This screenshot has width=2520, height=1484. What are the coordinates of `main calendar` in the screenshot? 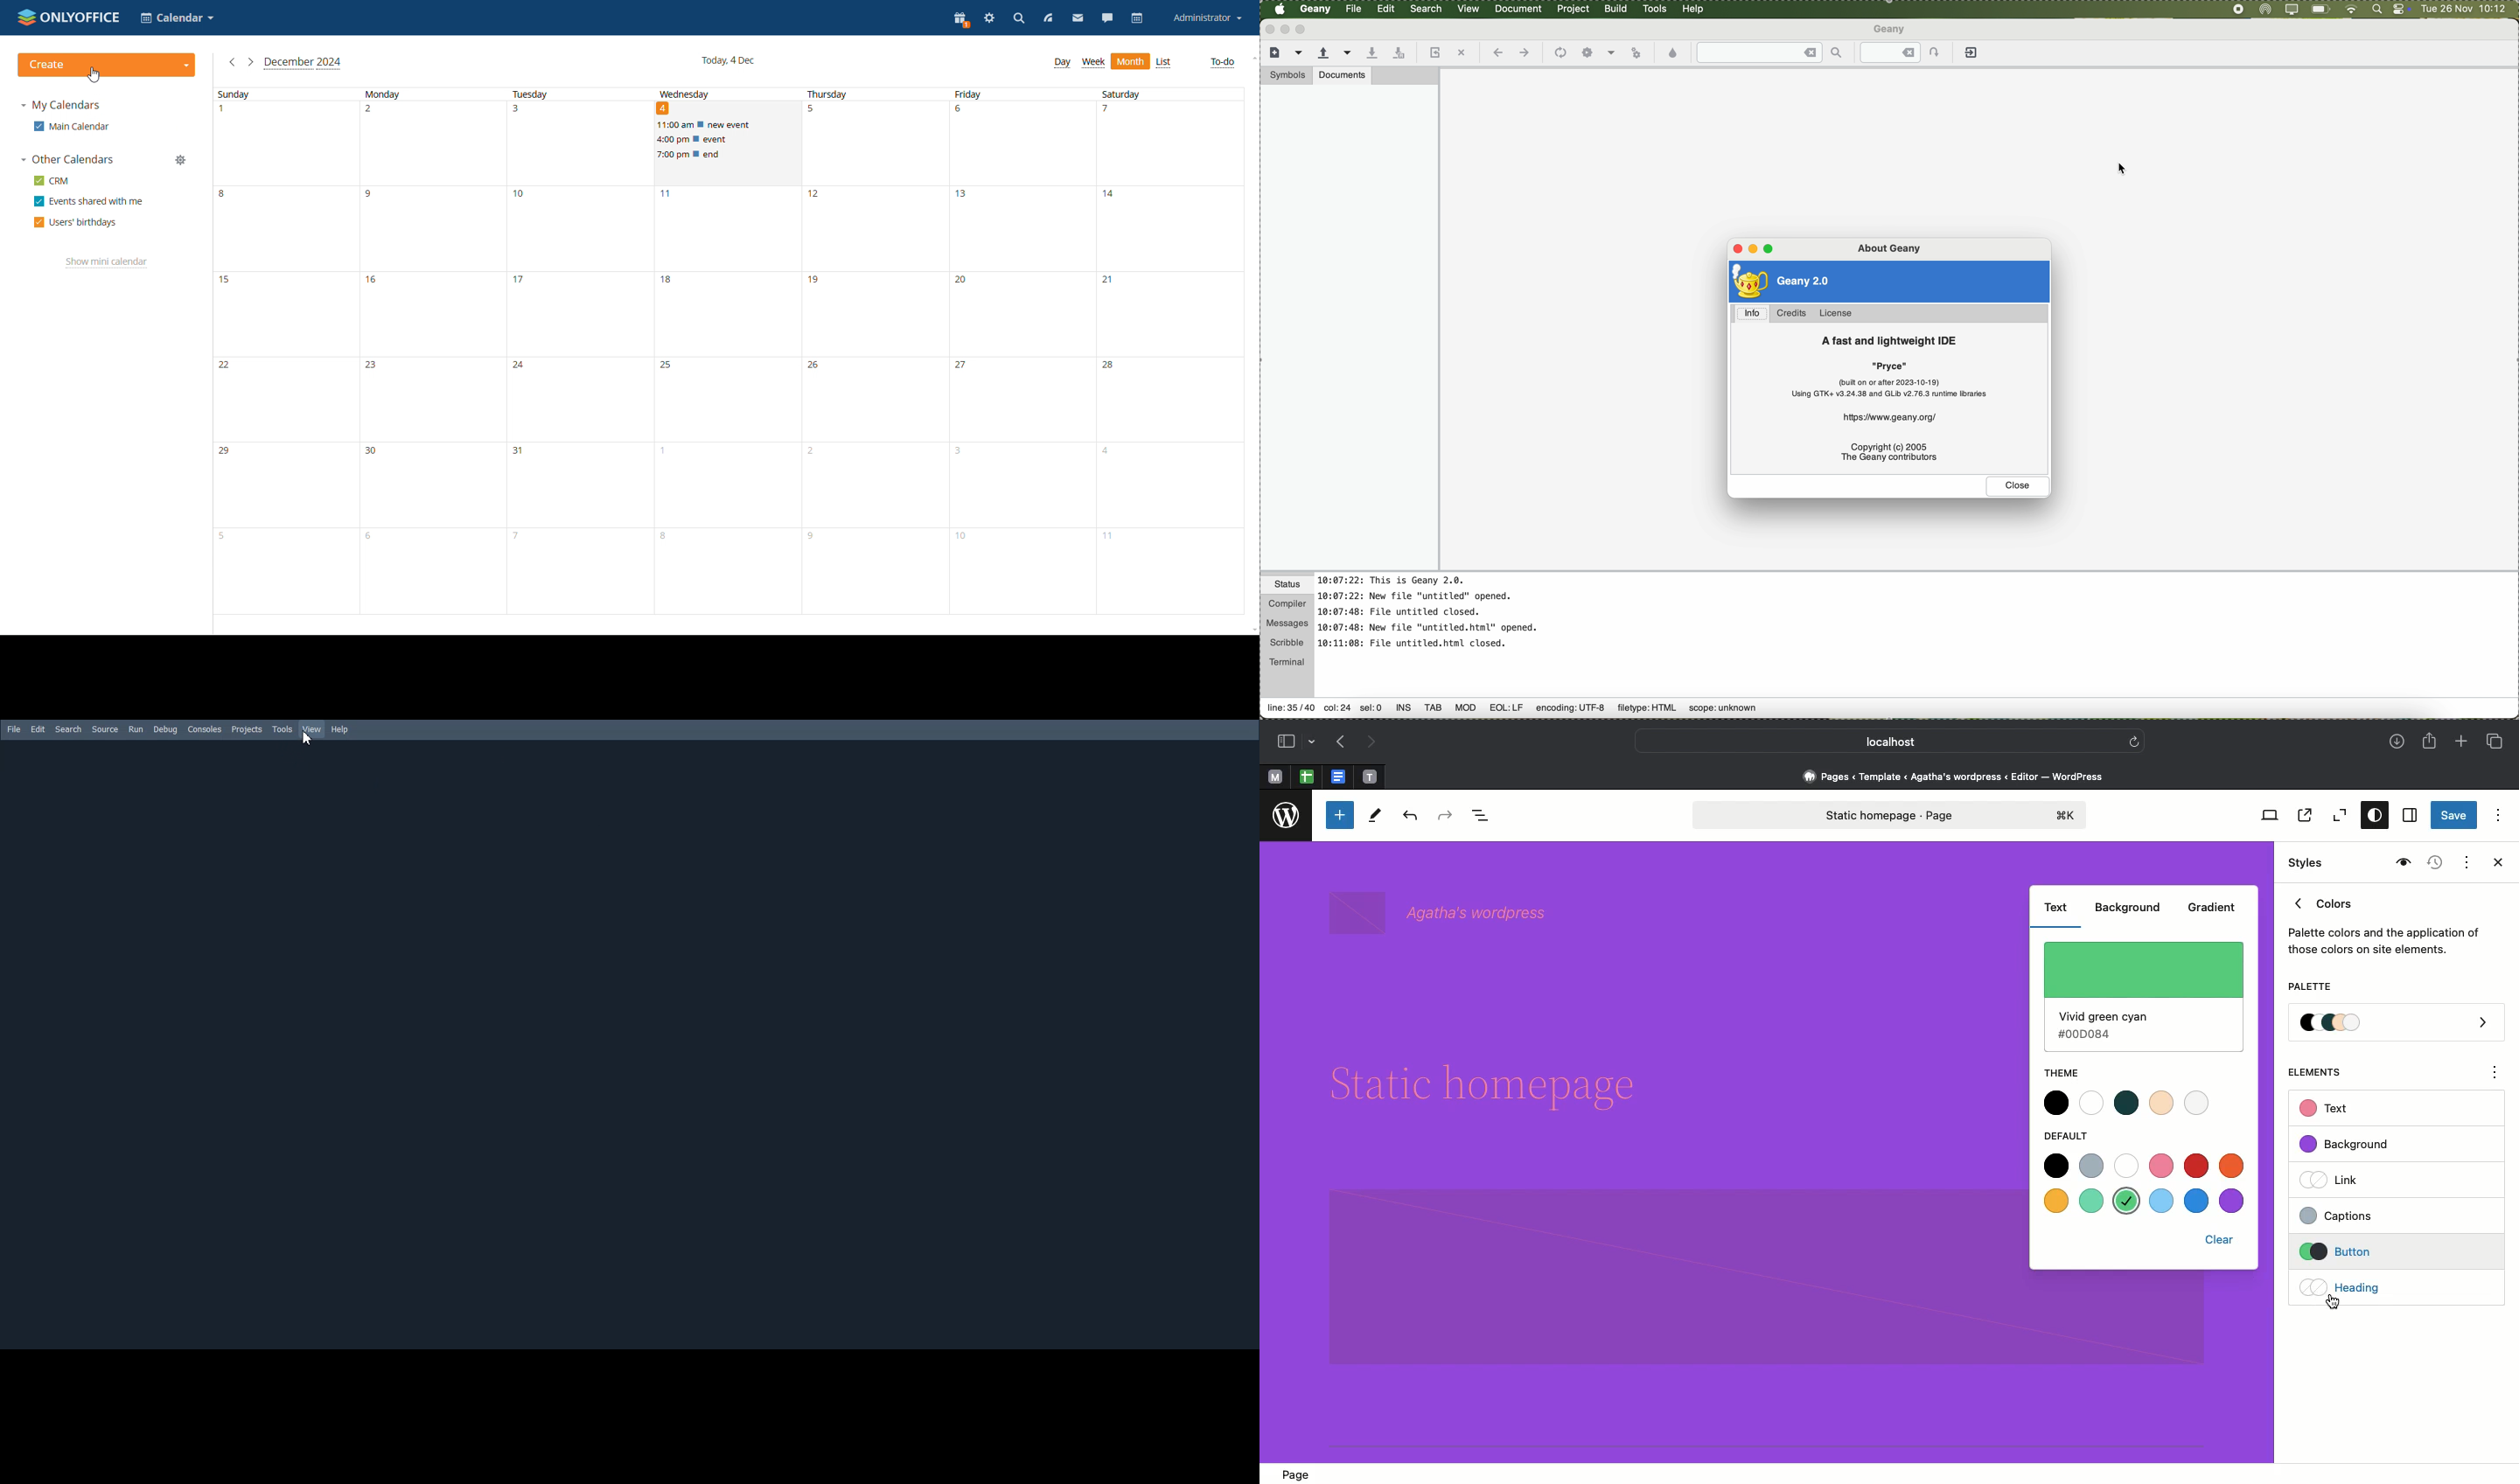 It's located at (71, 127).